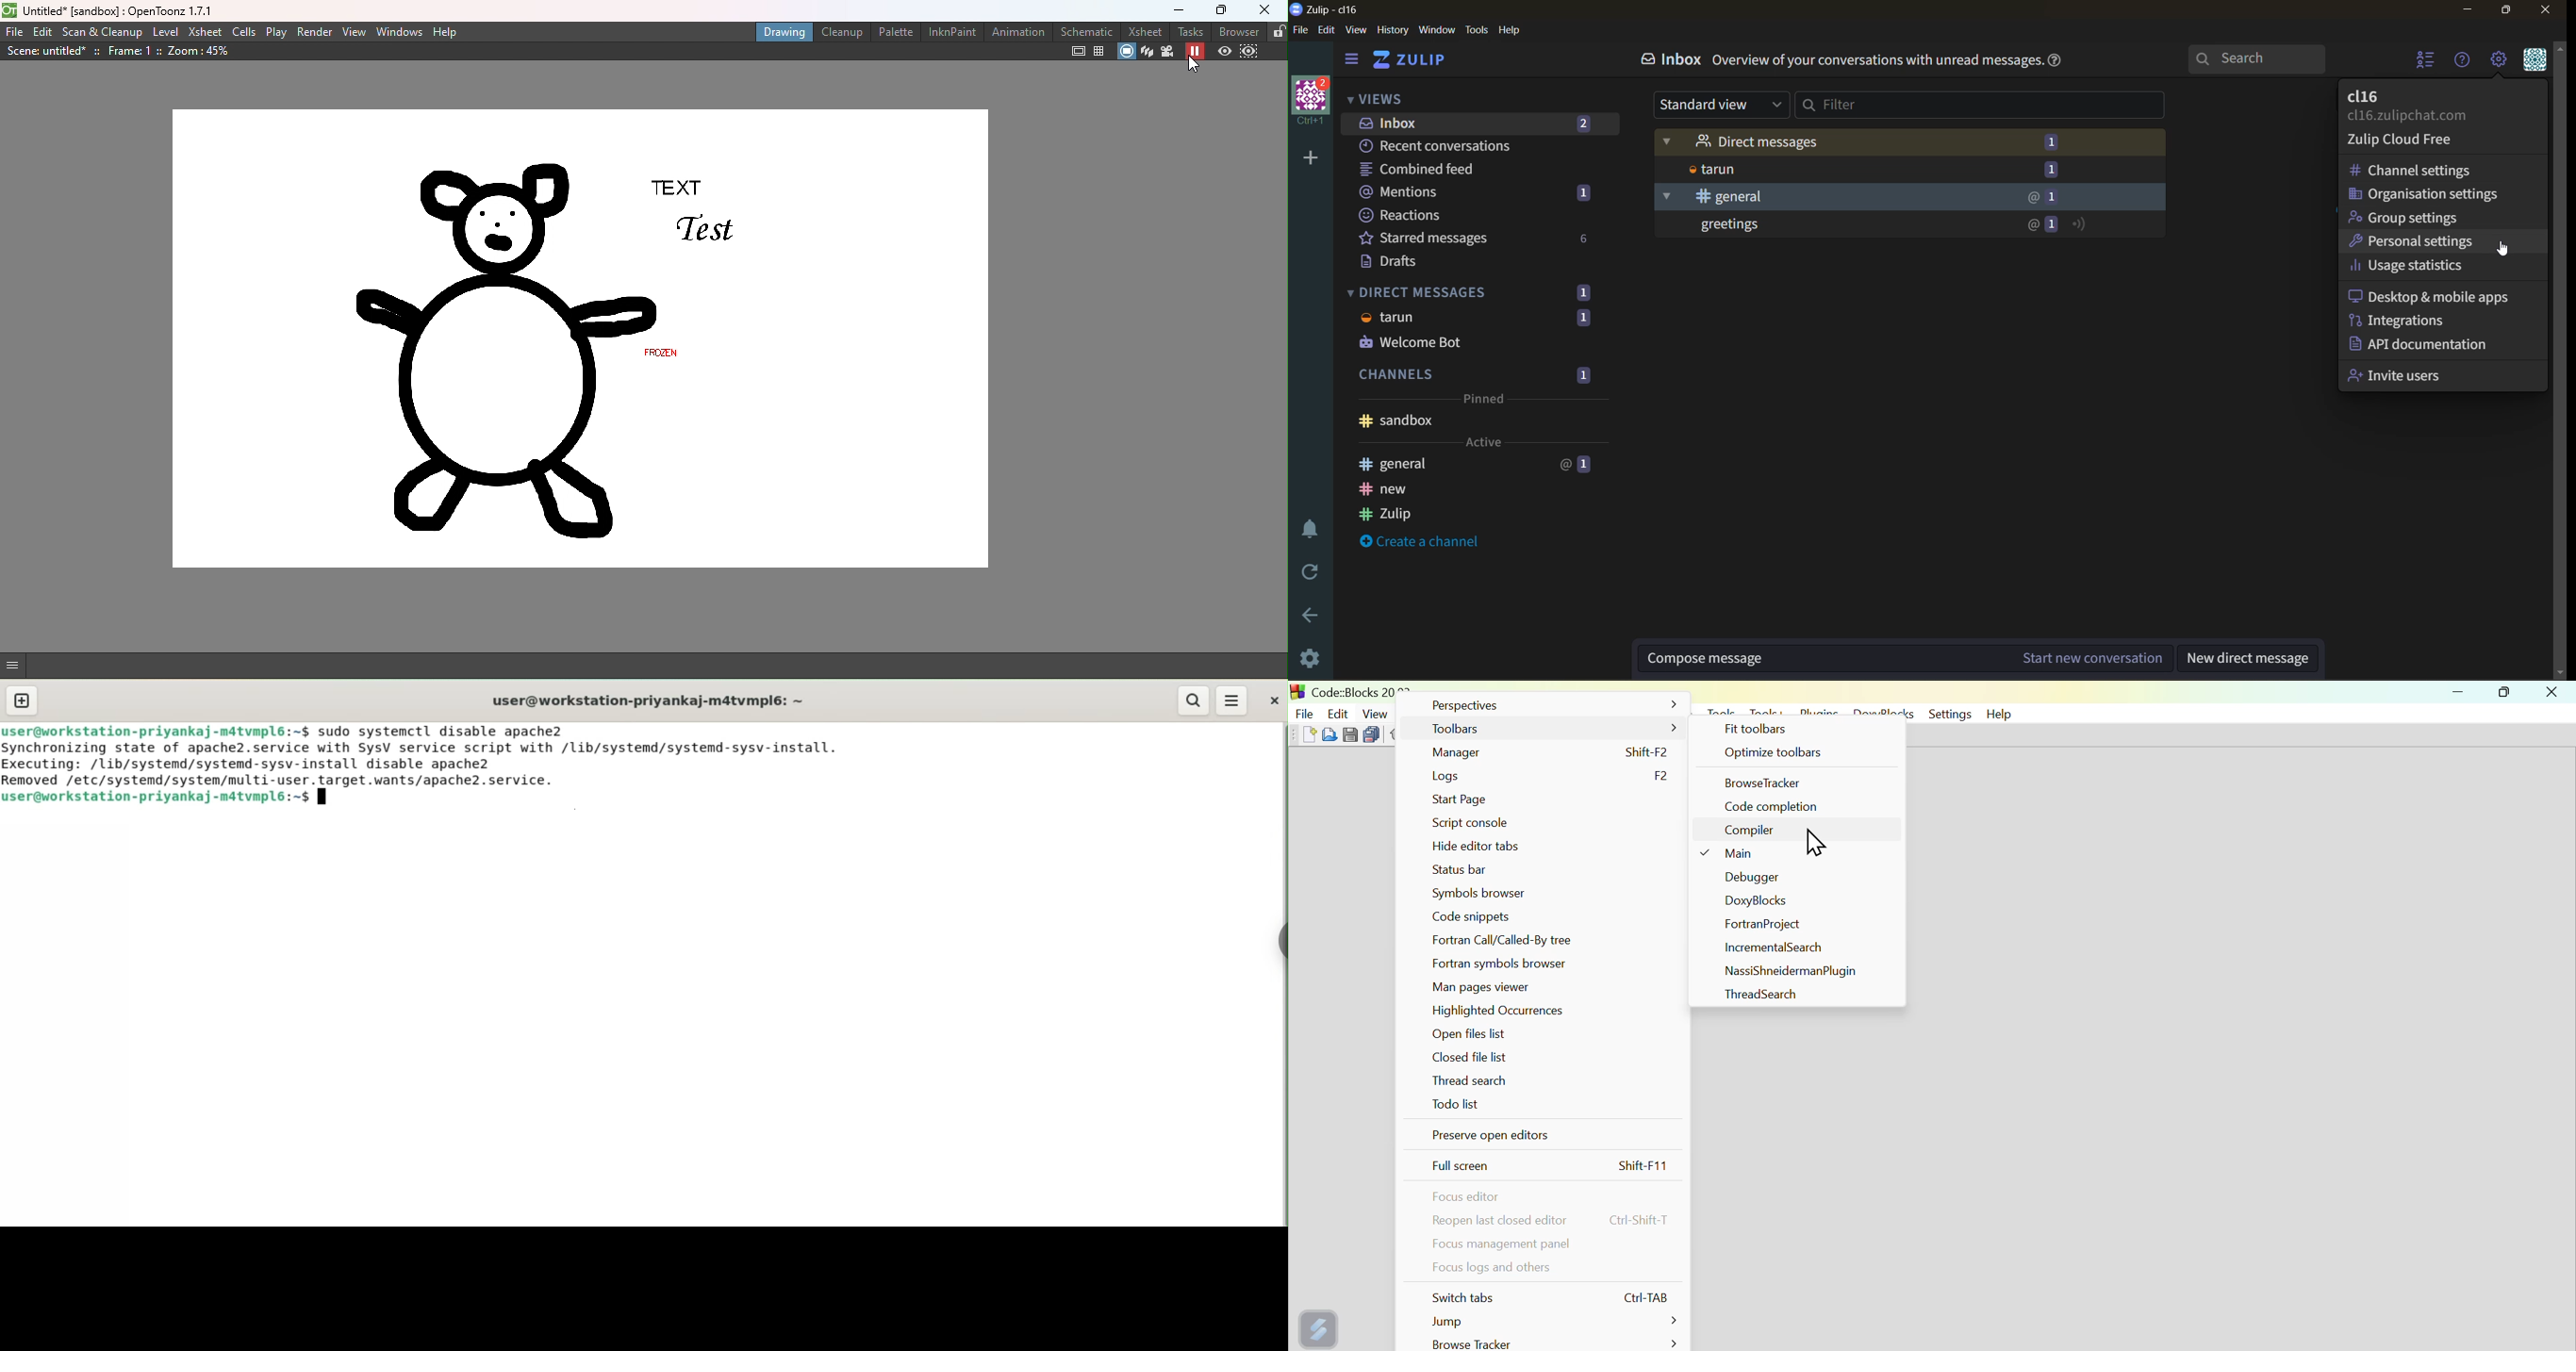  What do you see at coordinates (1309, 572) in the screenshot?
I see `reload` at bounding box center [1309, 572].